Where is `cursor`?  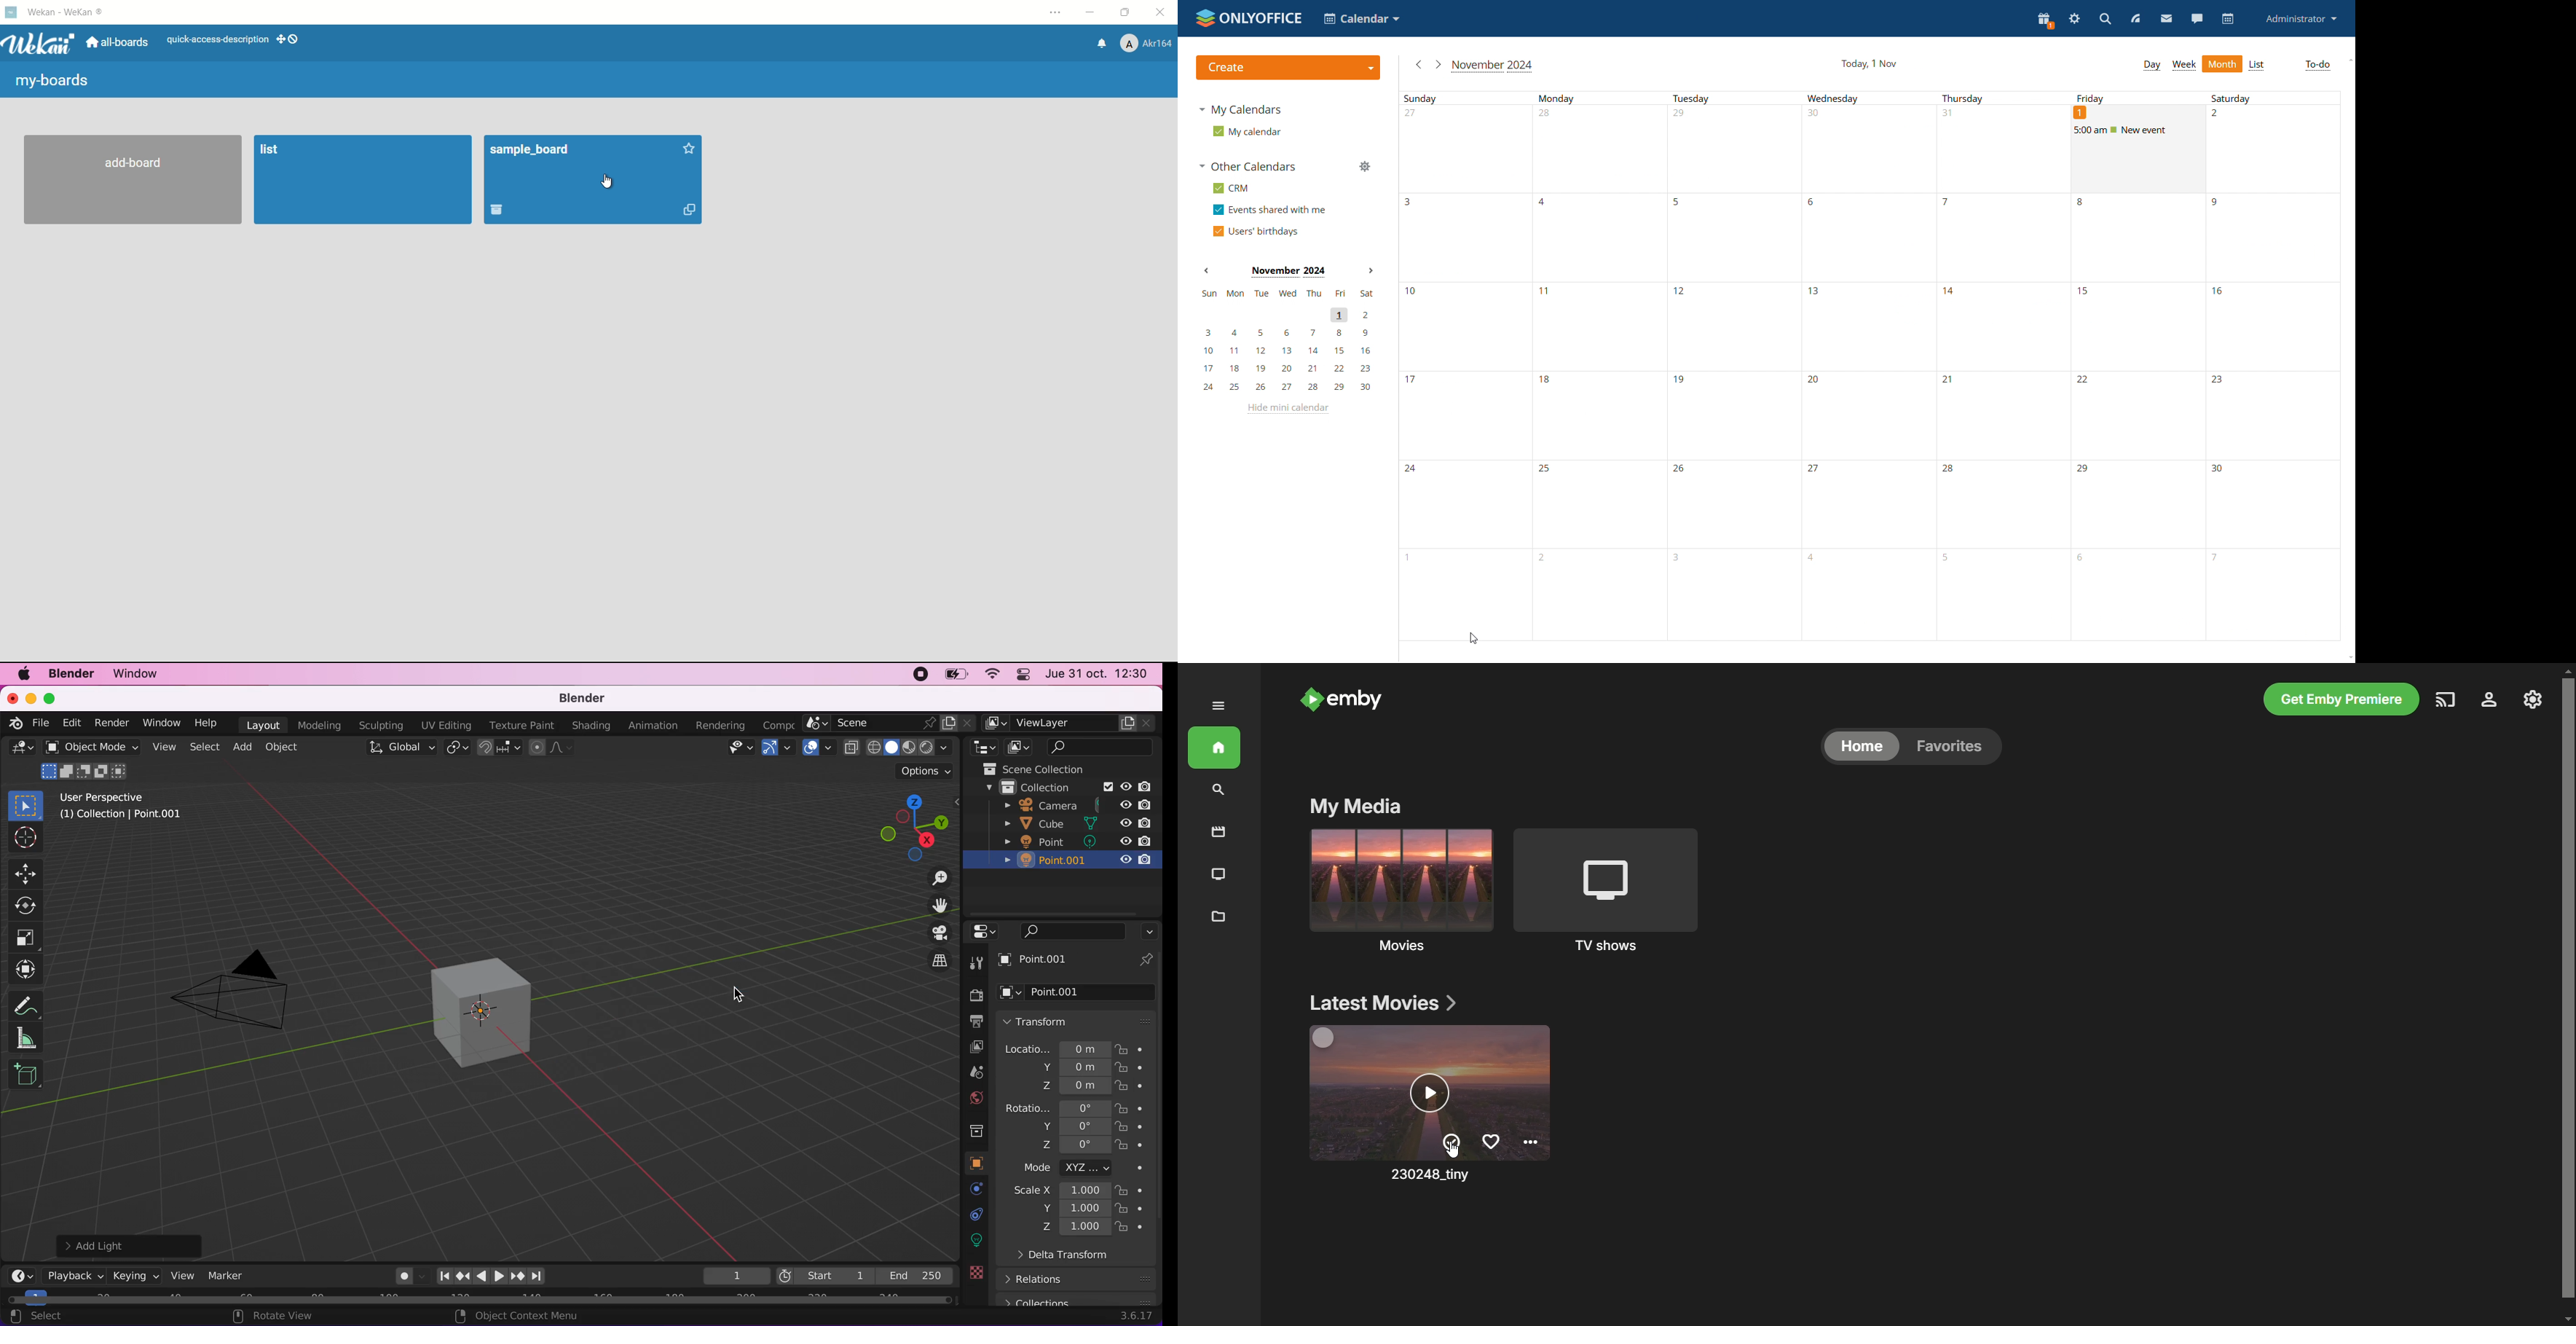 cursor is located at coordinates (606, 180).